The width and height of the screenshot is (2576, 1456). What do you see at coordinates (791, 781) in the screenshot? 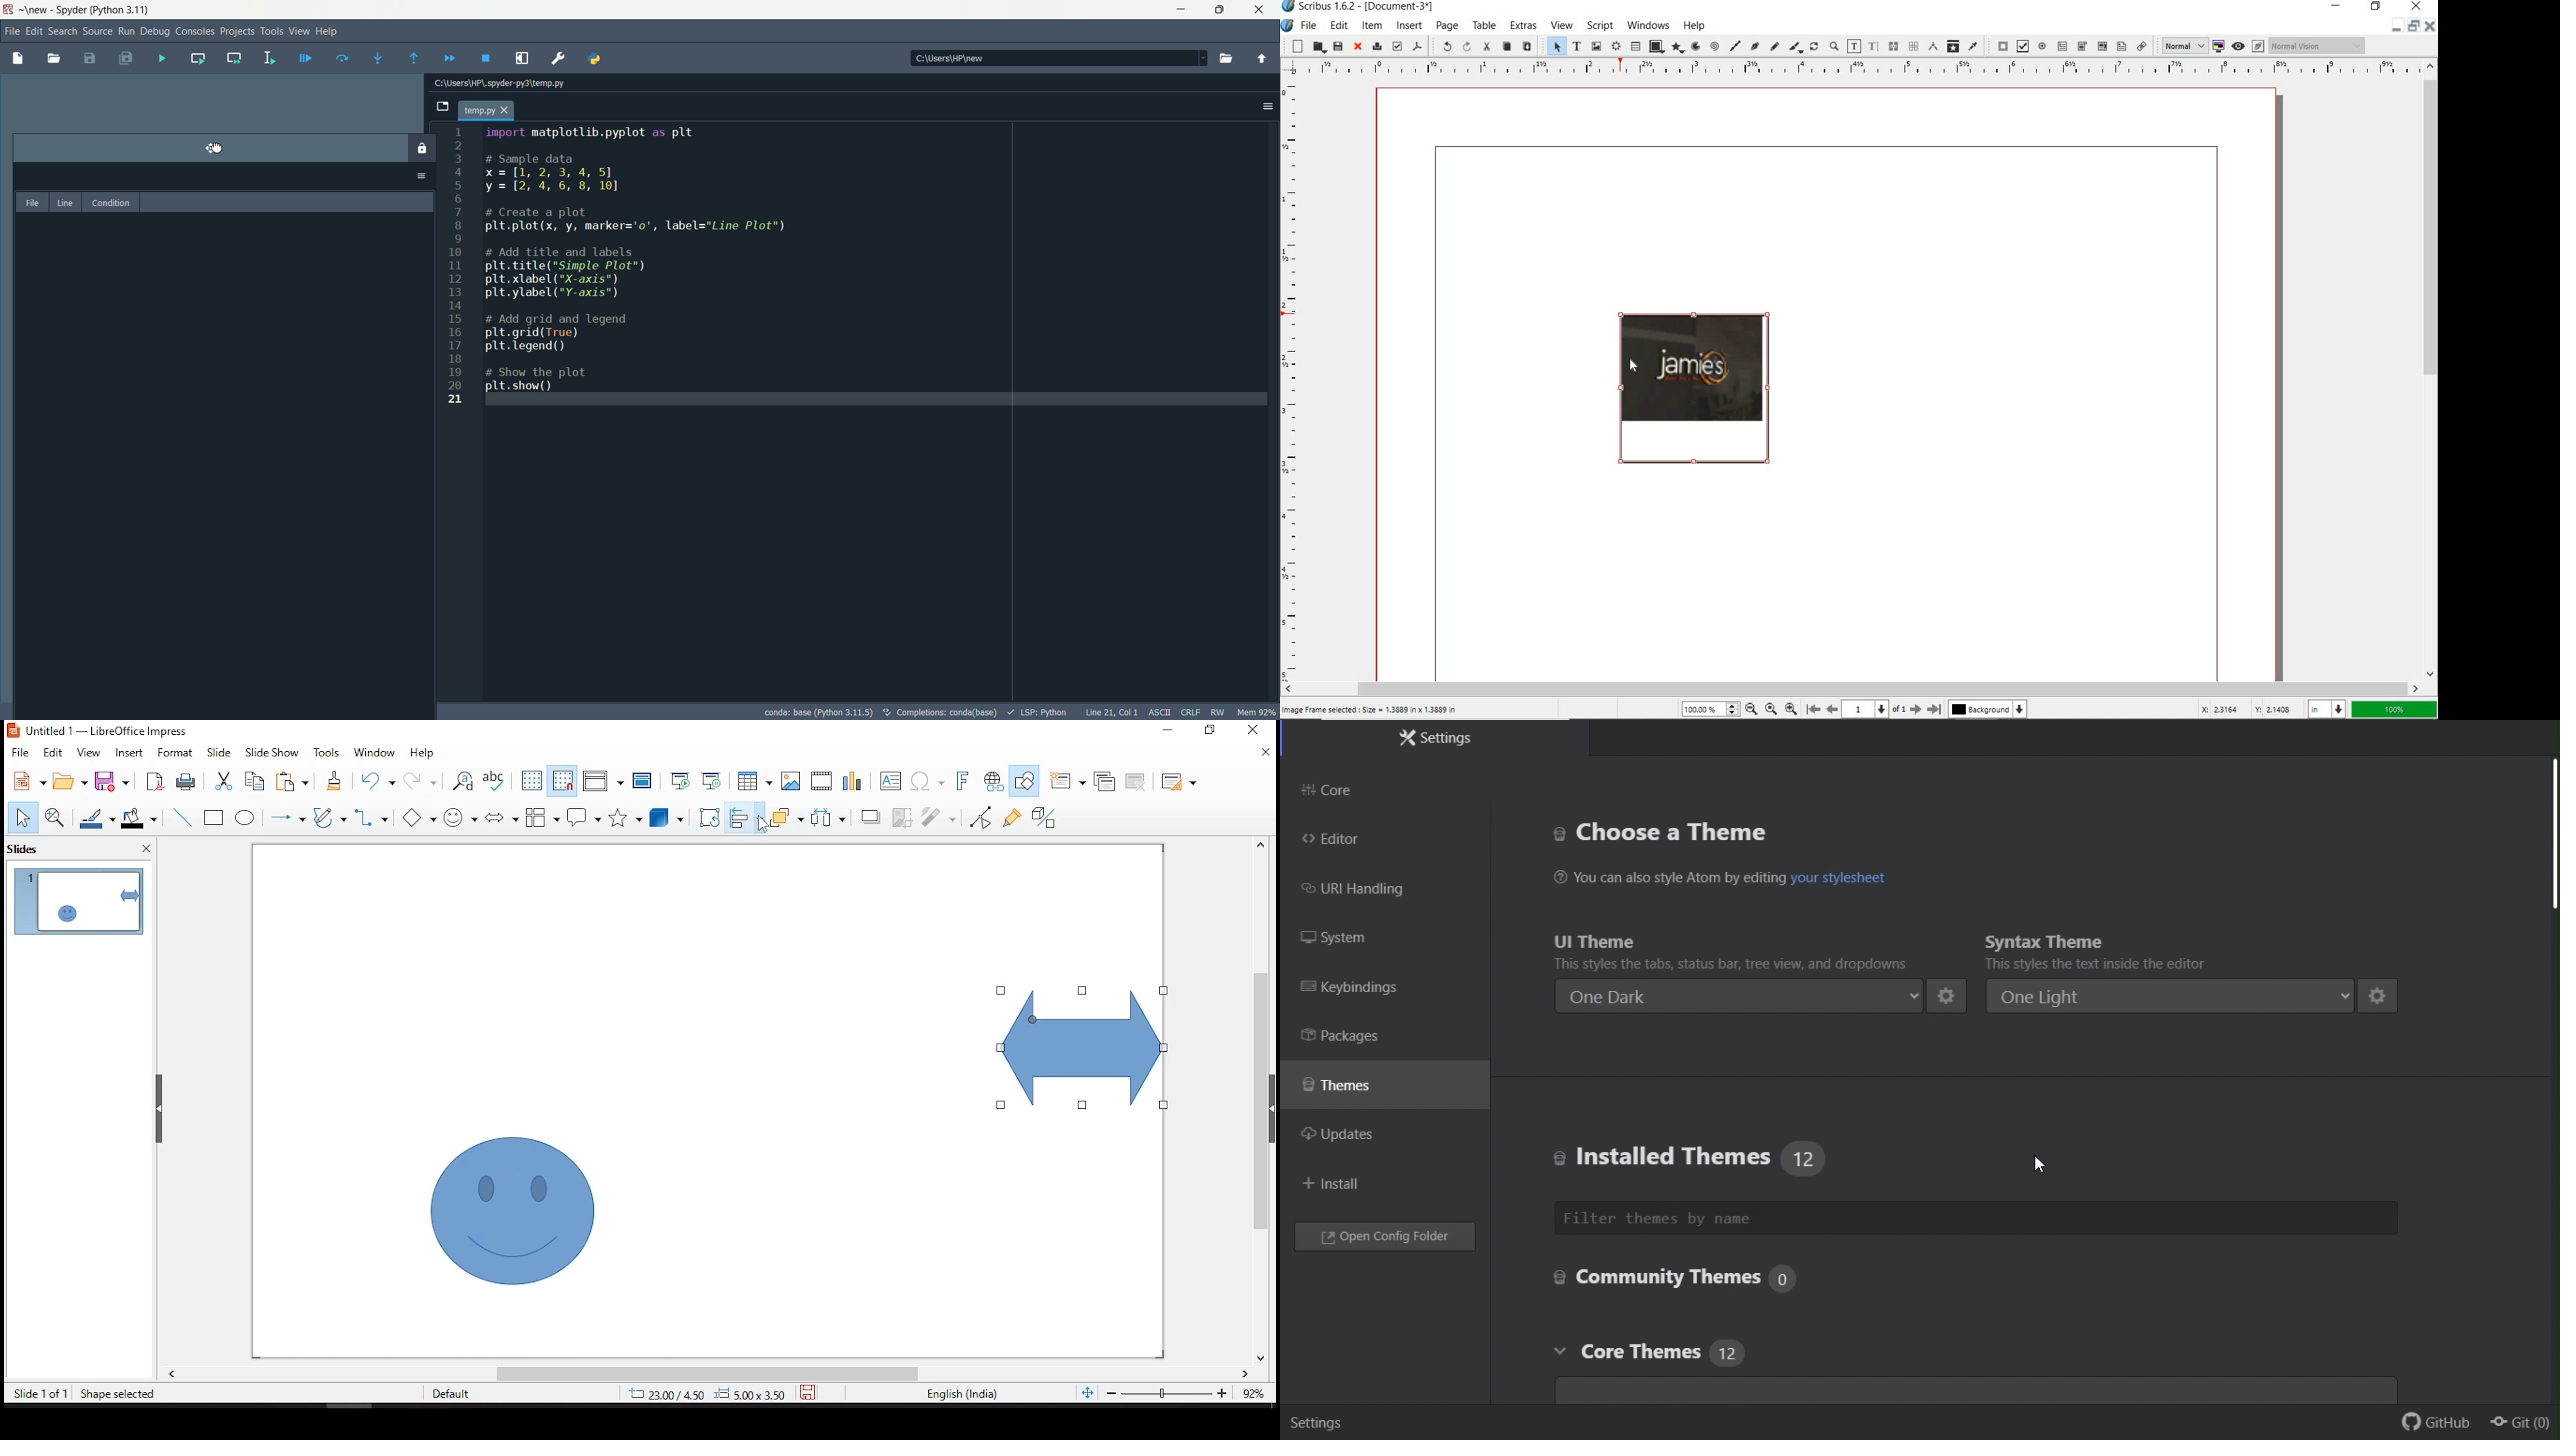
I see `image` at bounding box center [791, 781].